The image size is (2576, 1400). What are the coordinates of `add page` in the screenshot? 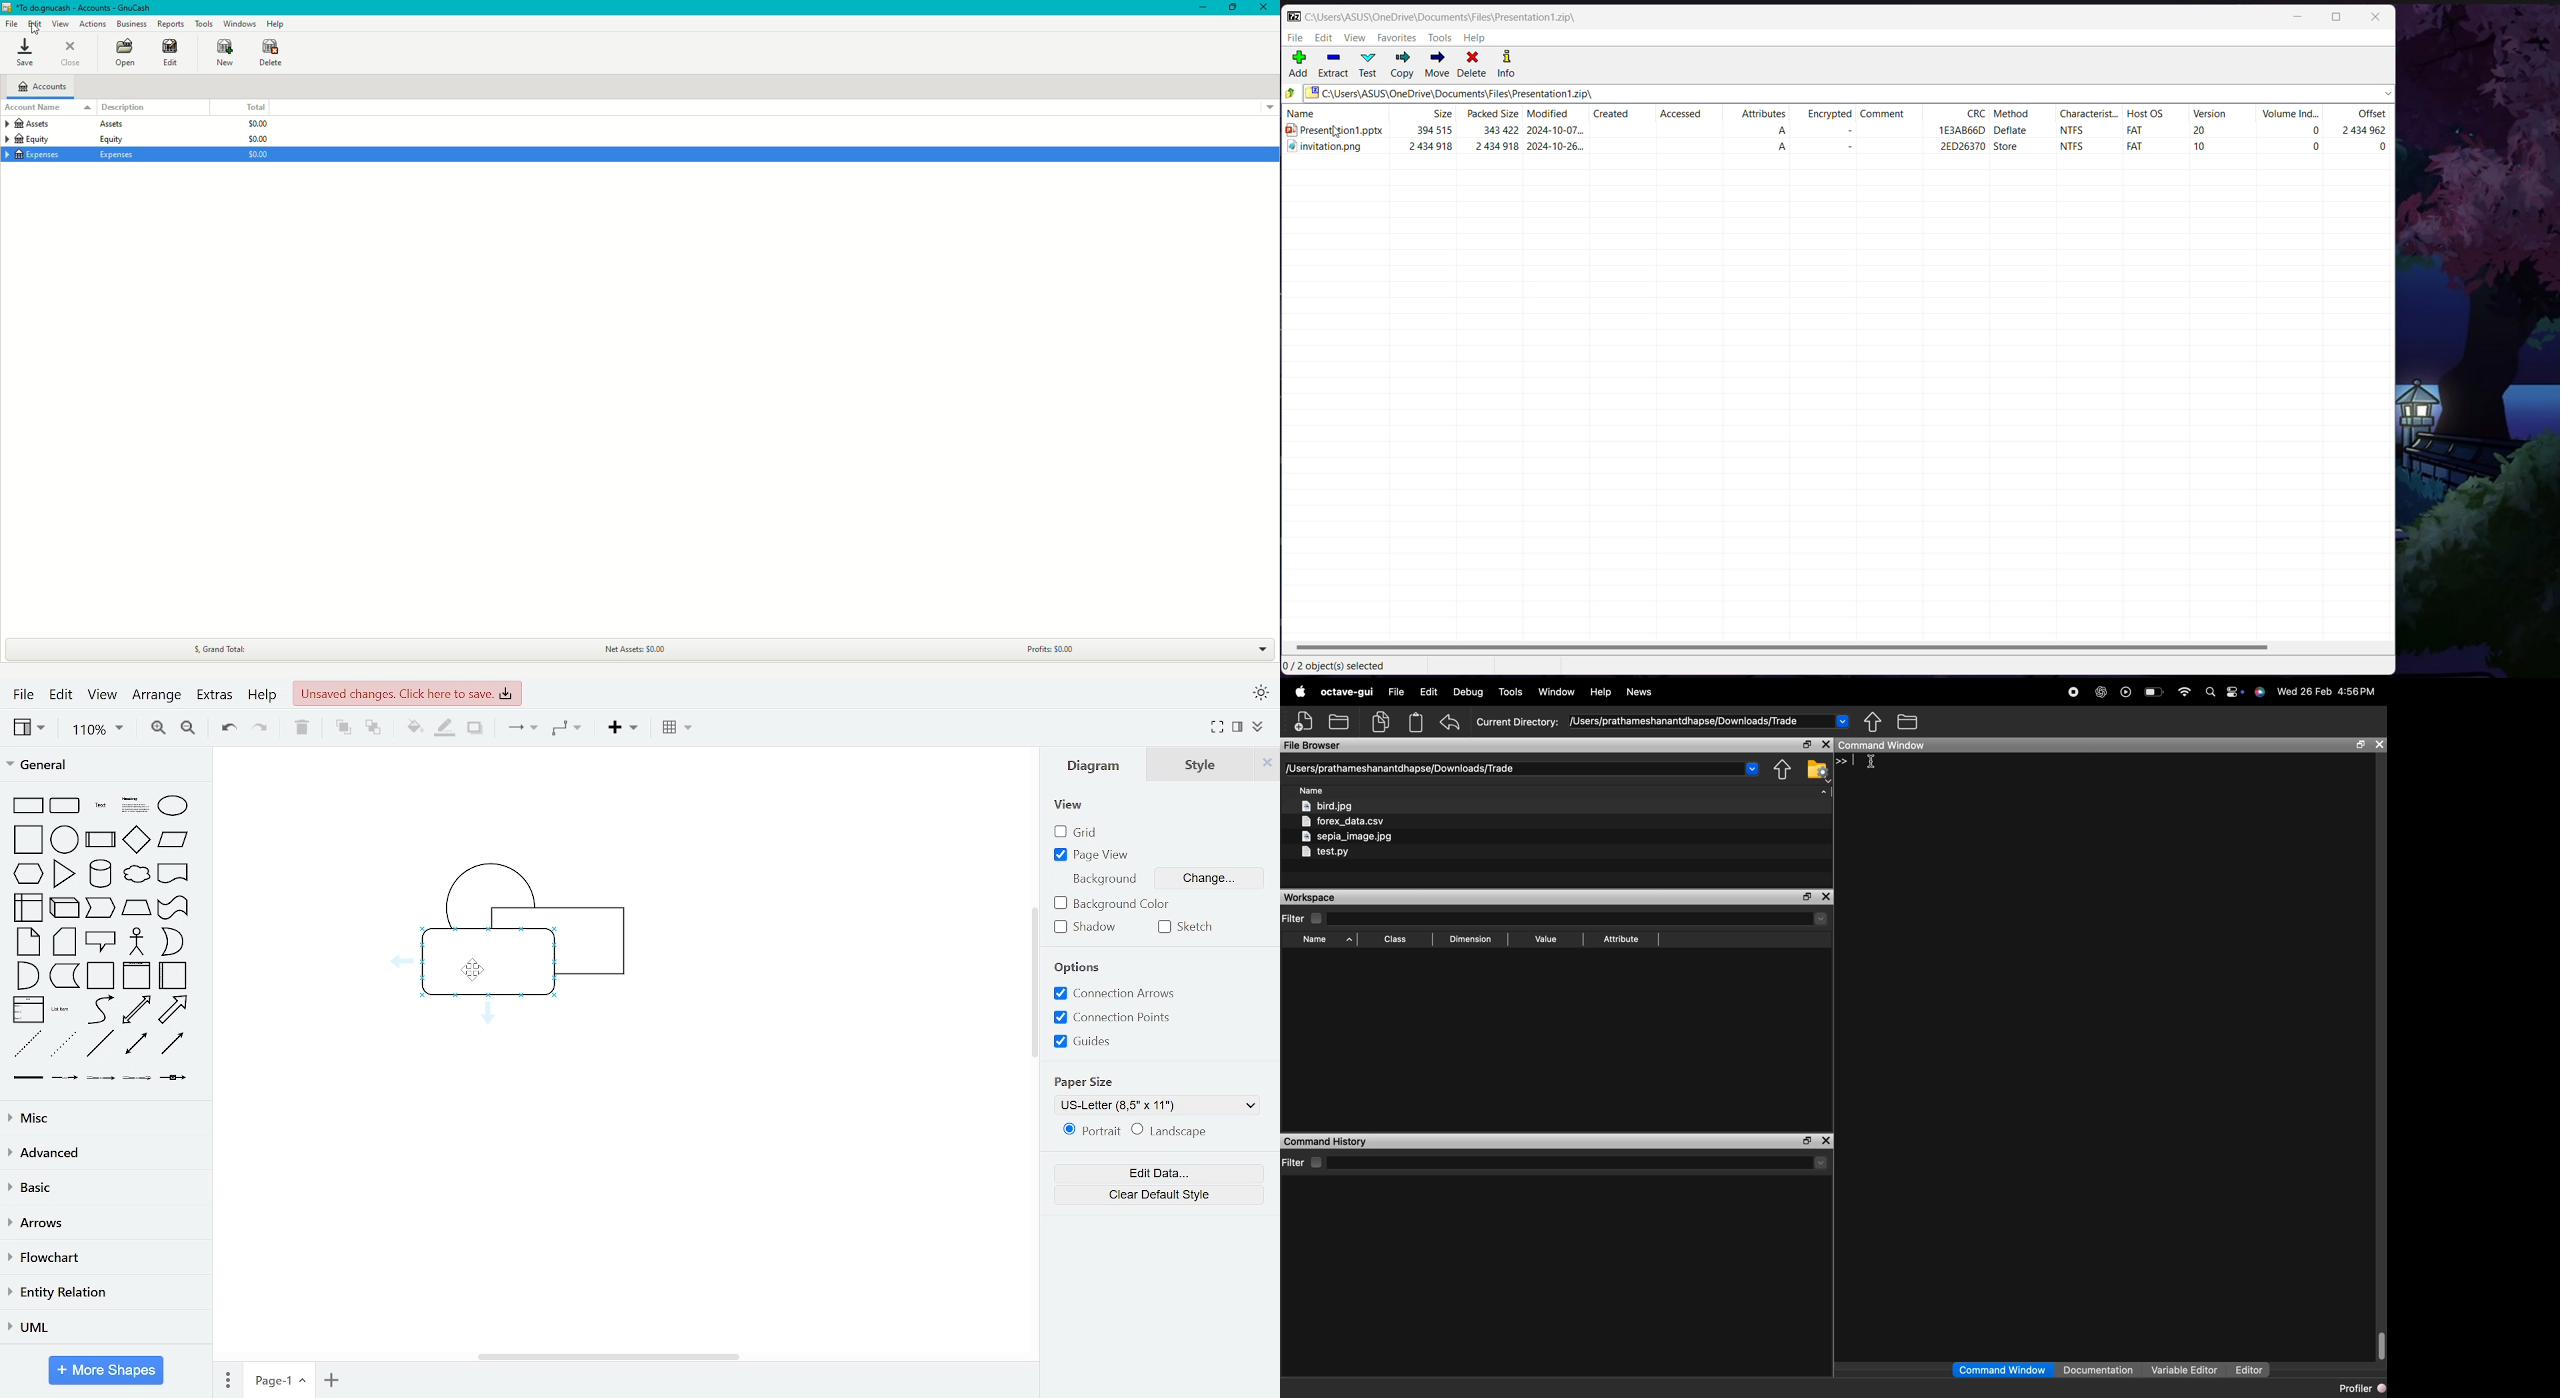 It's located at (334, 1378).